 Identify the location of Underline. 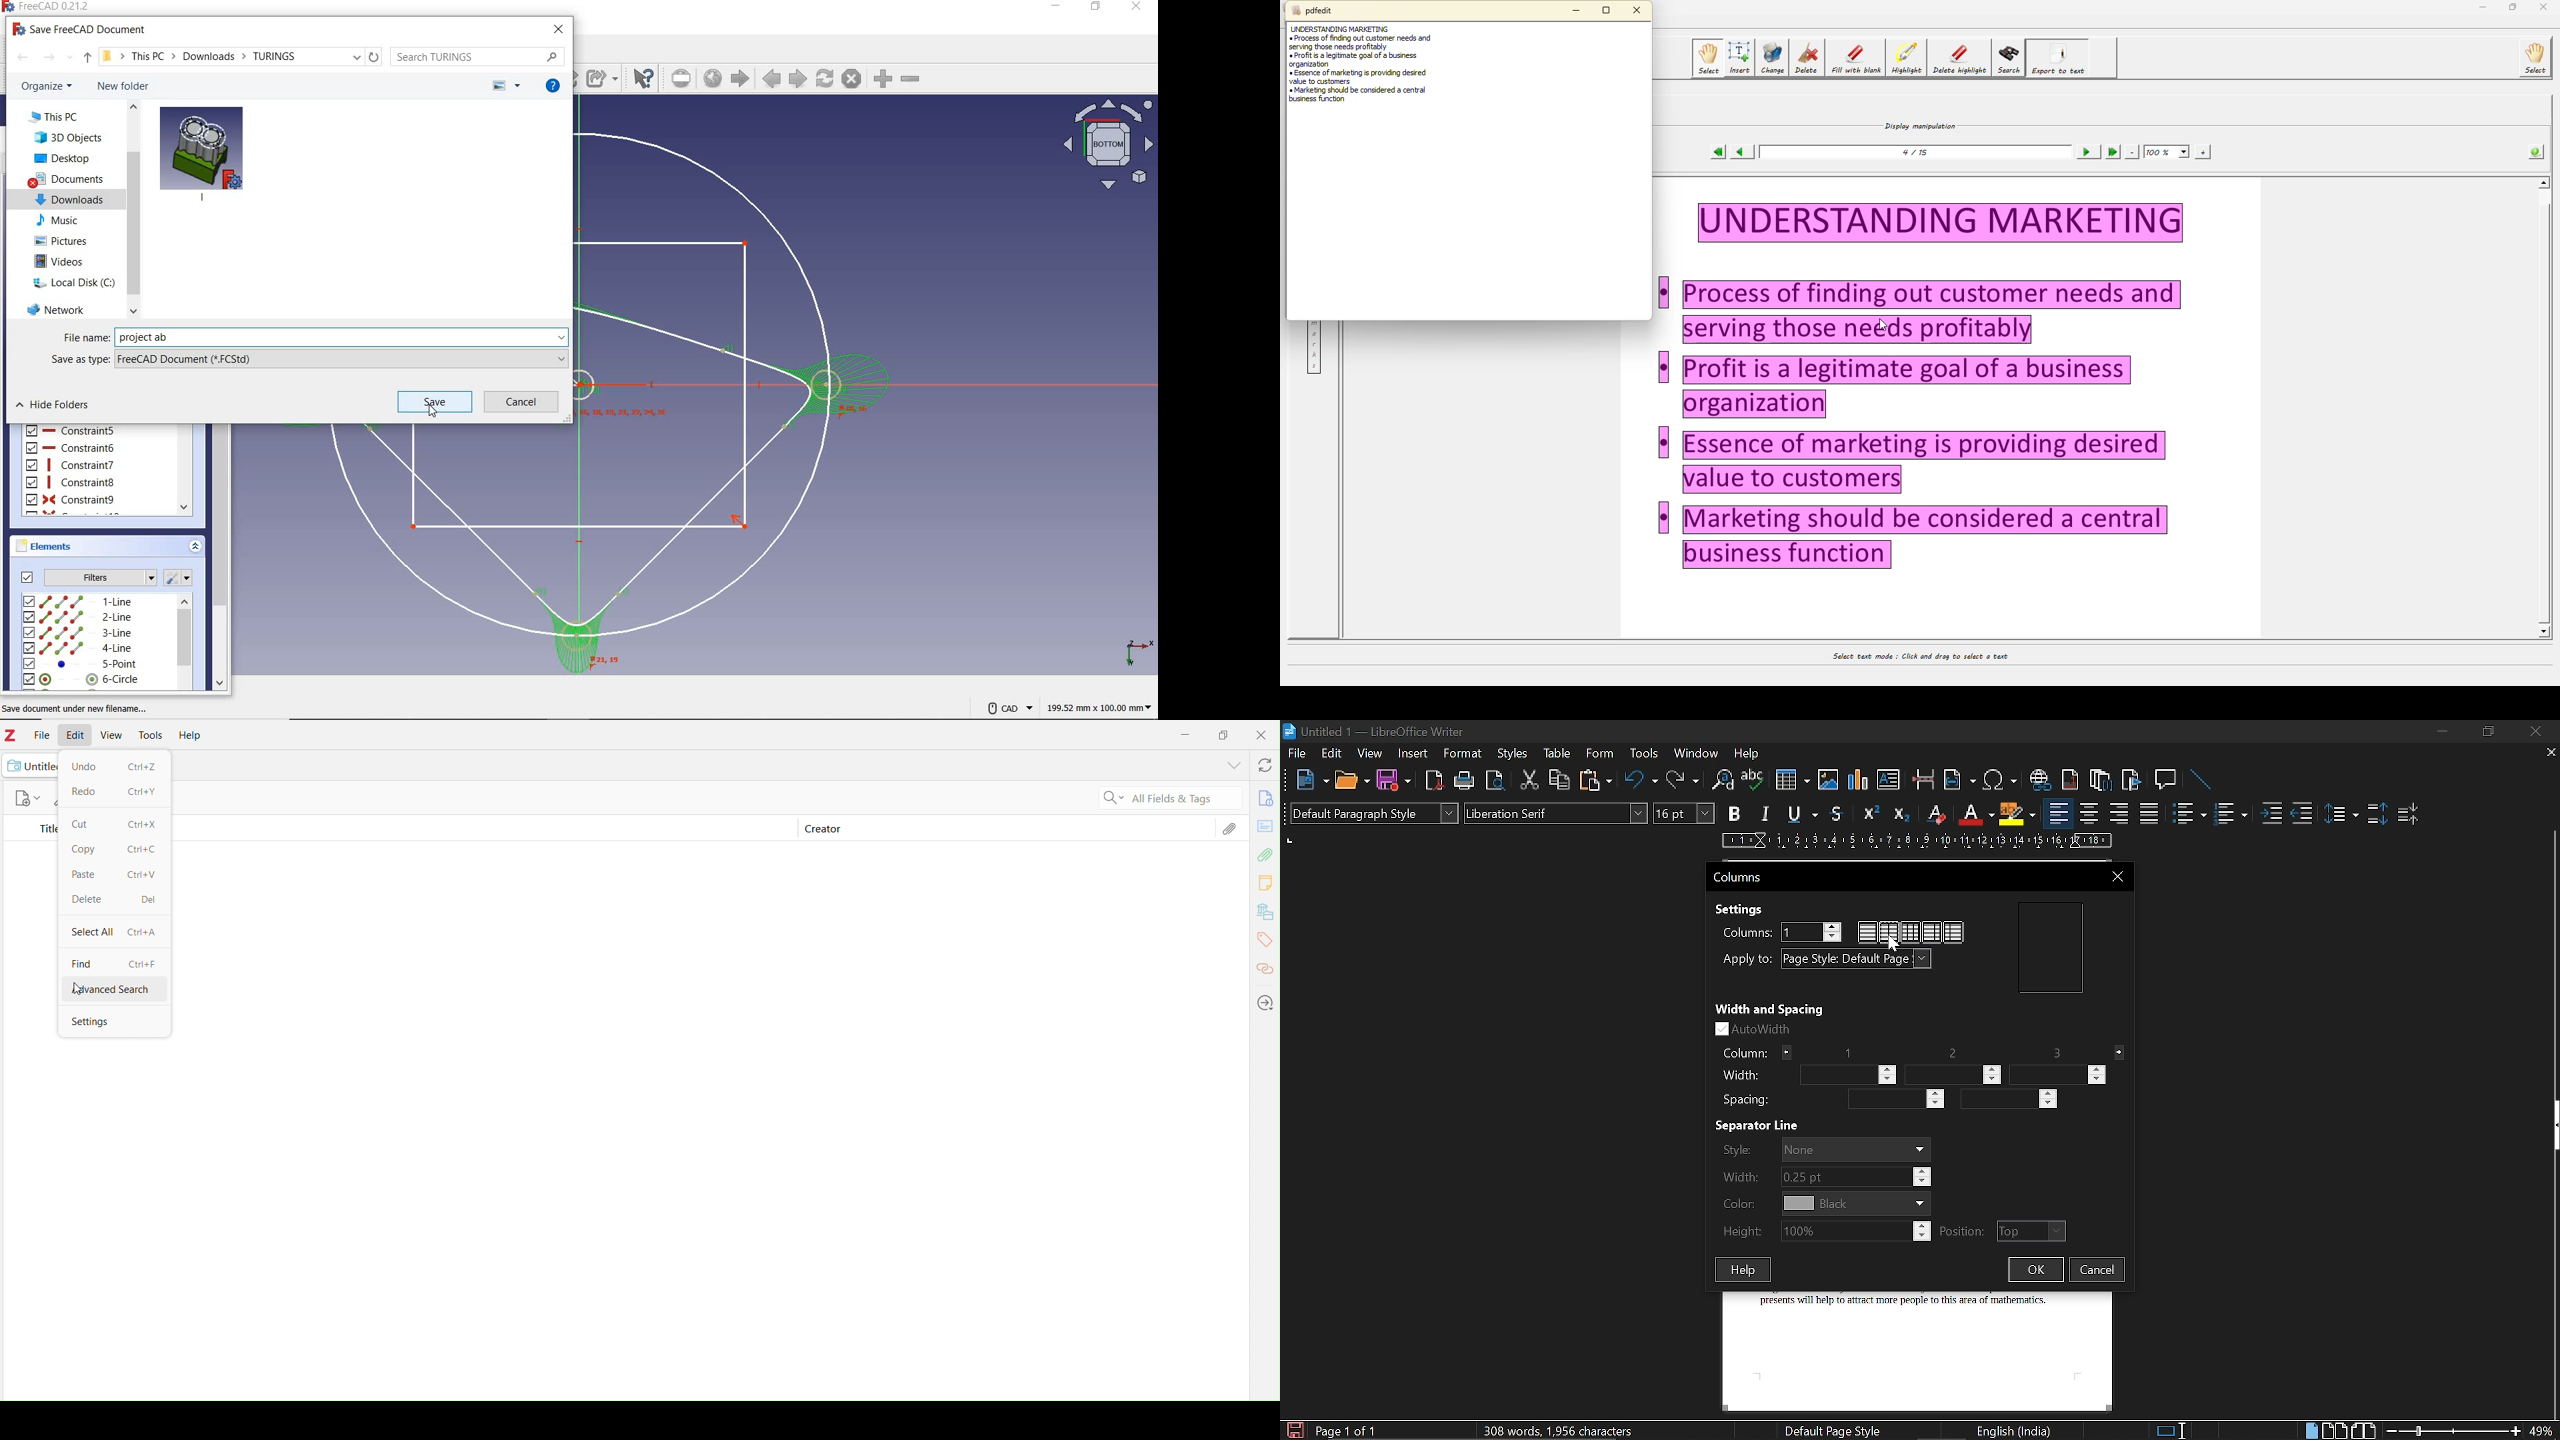
(1975, 815).